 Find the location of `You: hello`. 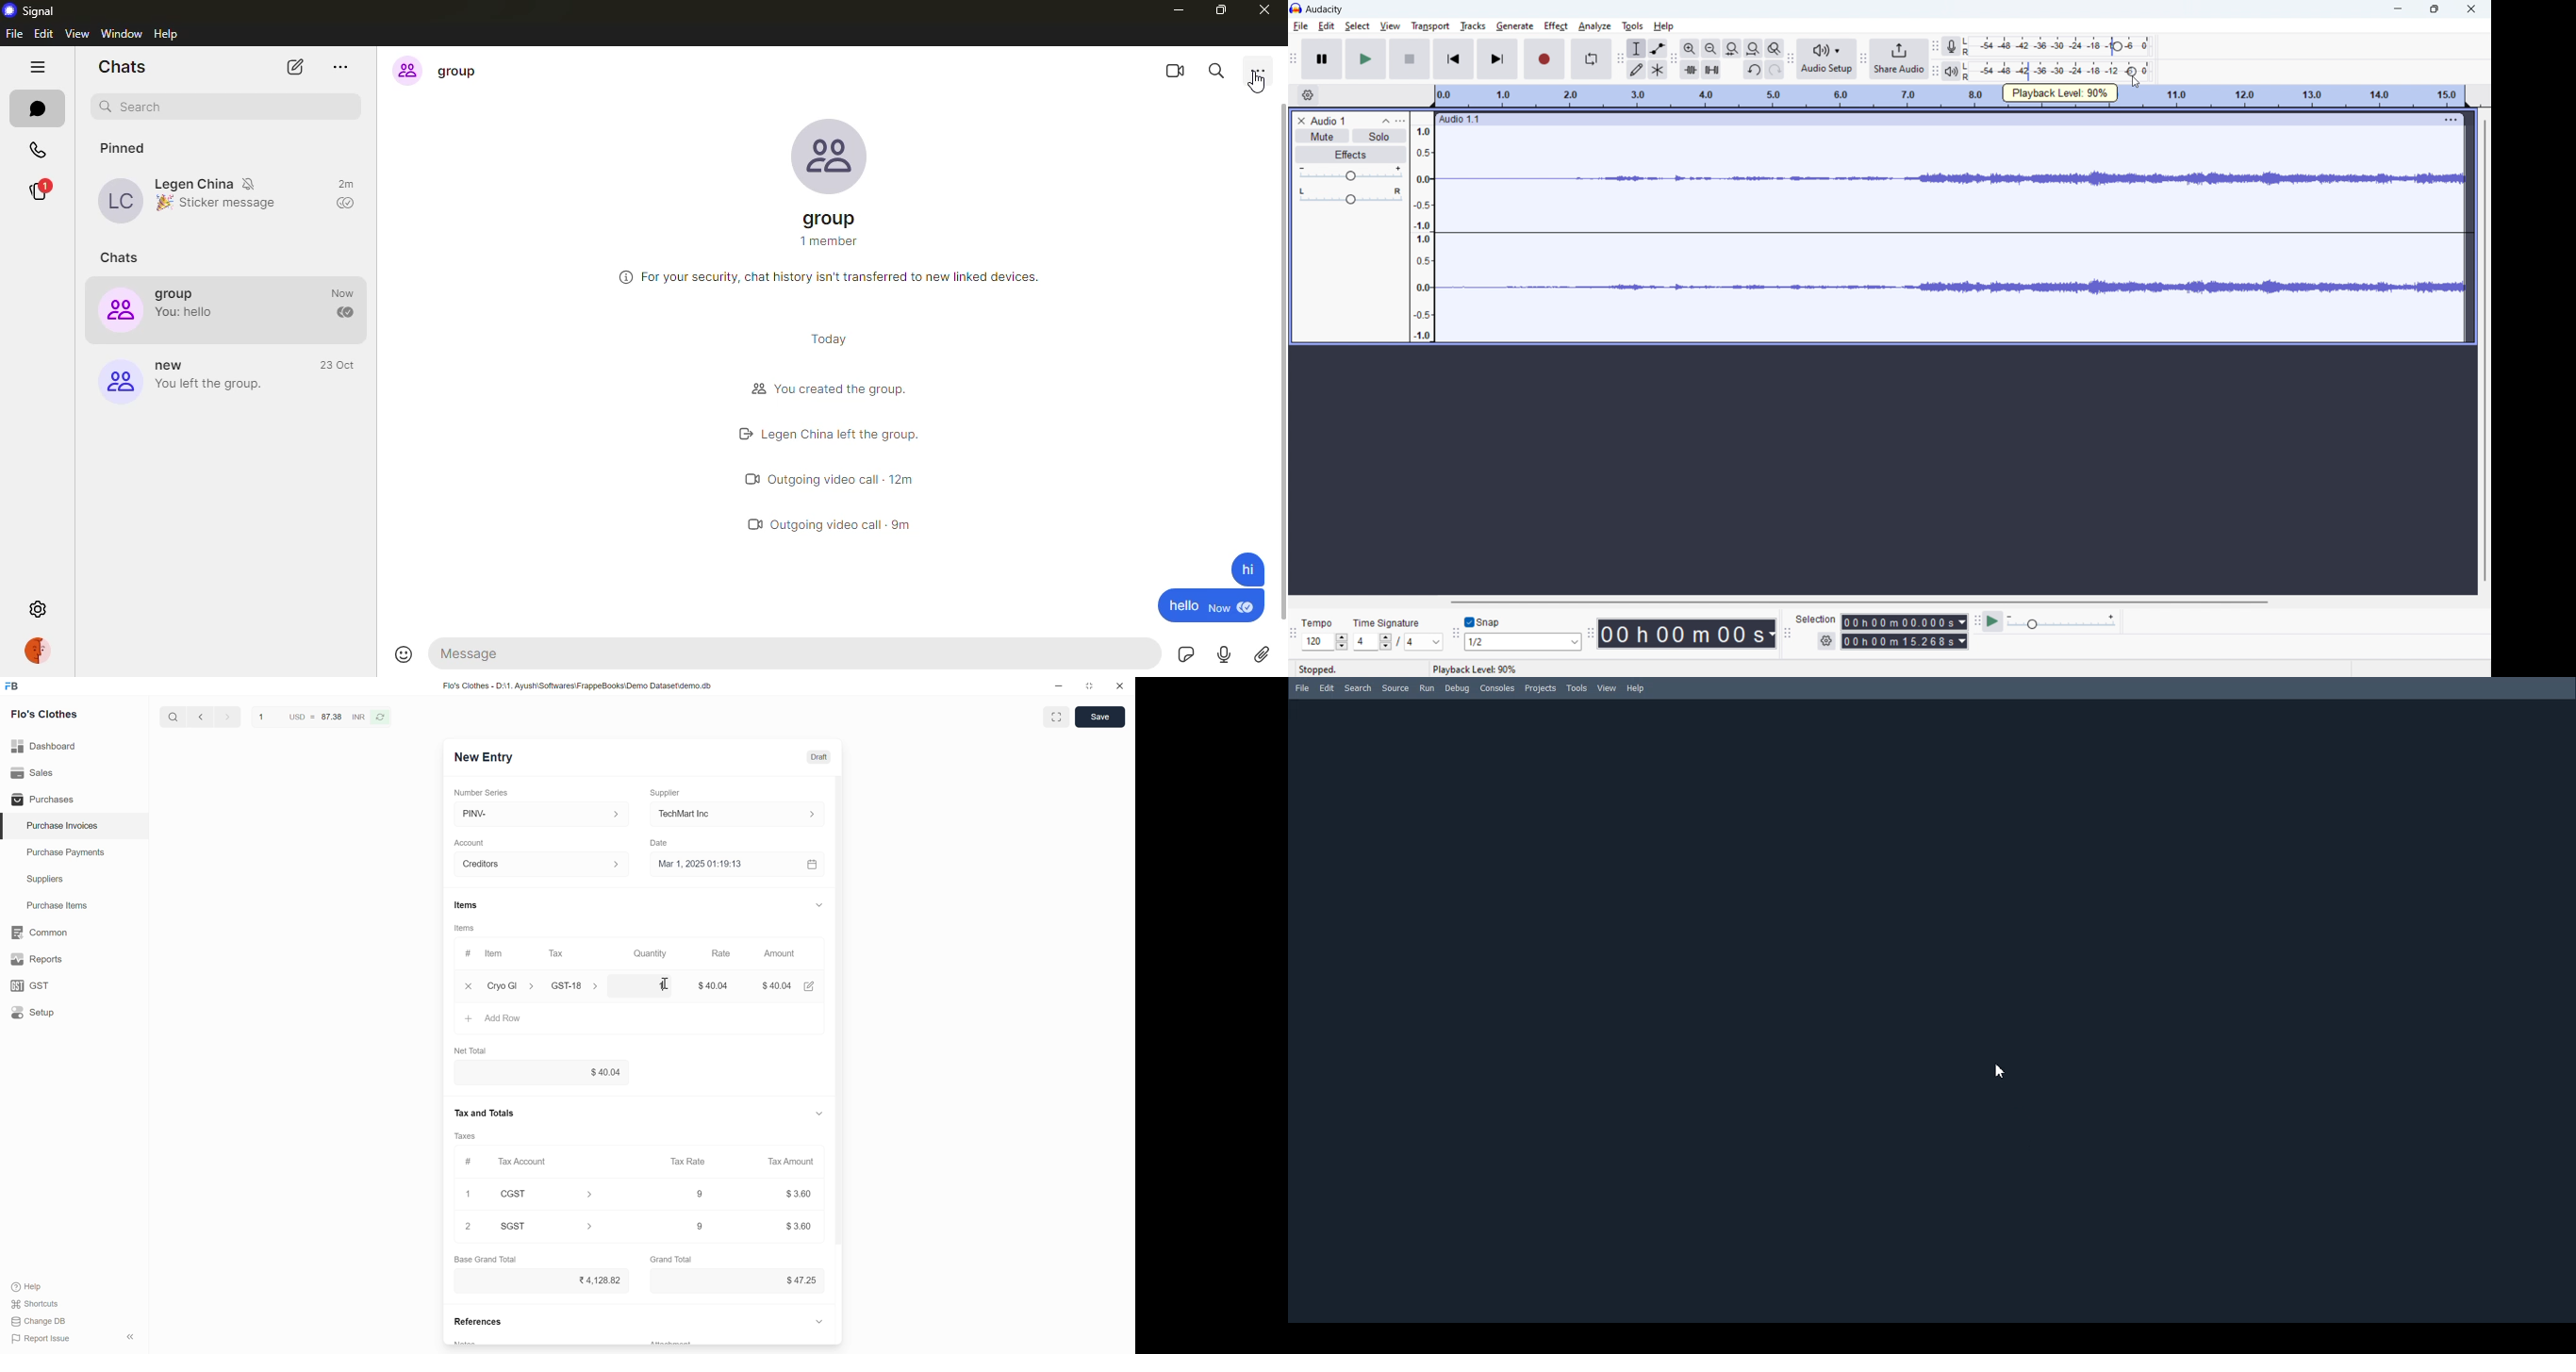

You: hello is located at coordinates (185, 313).